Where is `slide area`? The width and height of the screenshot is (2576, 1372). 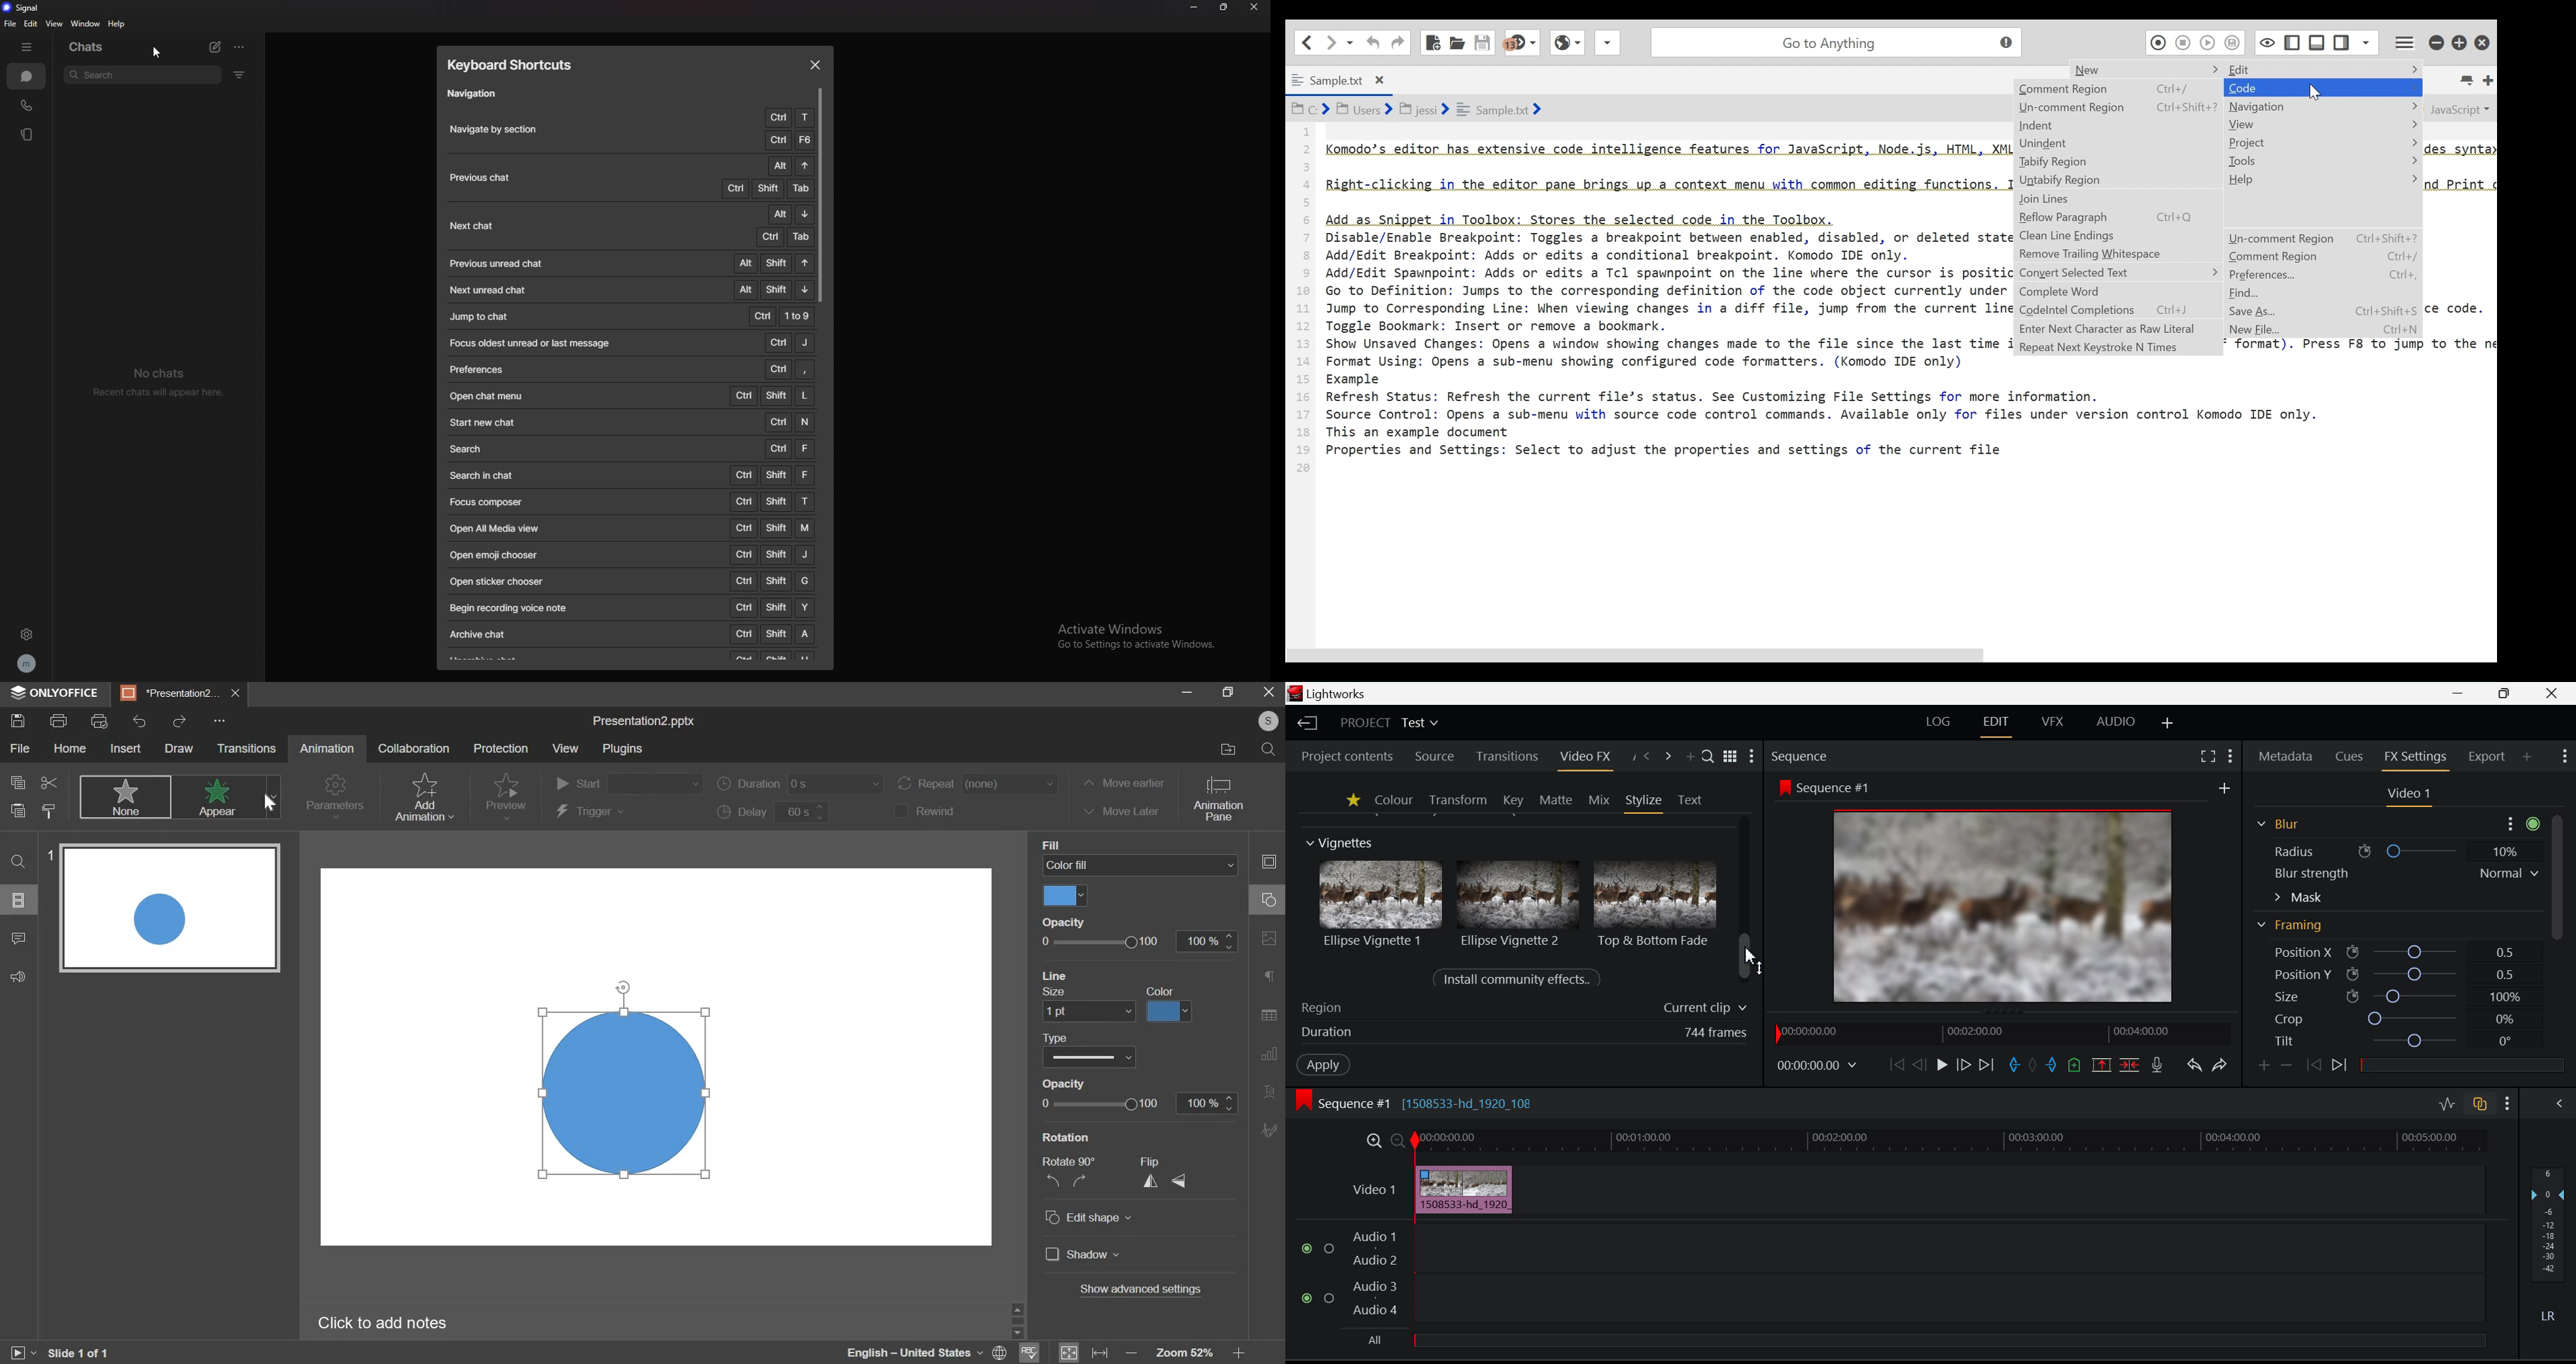
slide area is located at coordinates (660, 1050).